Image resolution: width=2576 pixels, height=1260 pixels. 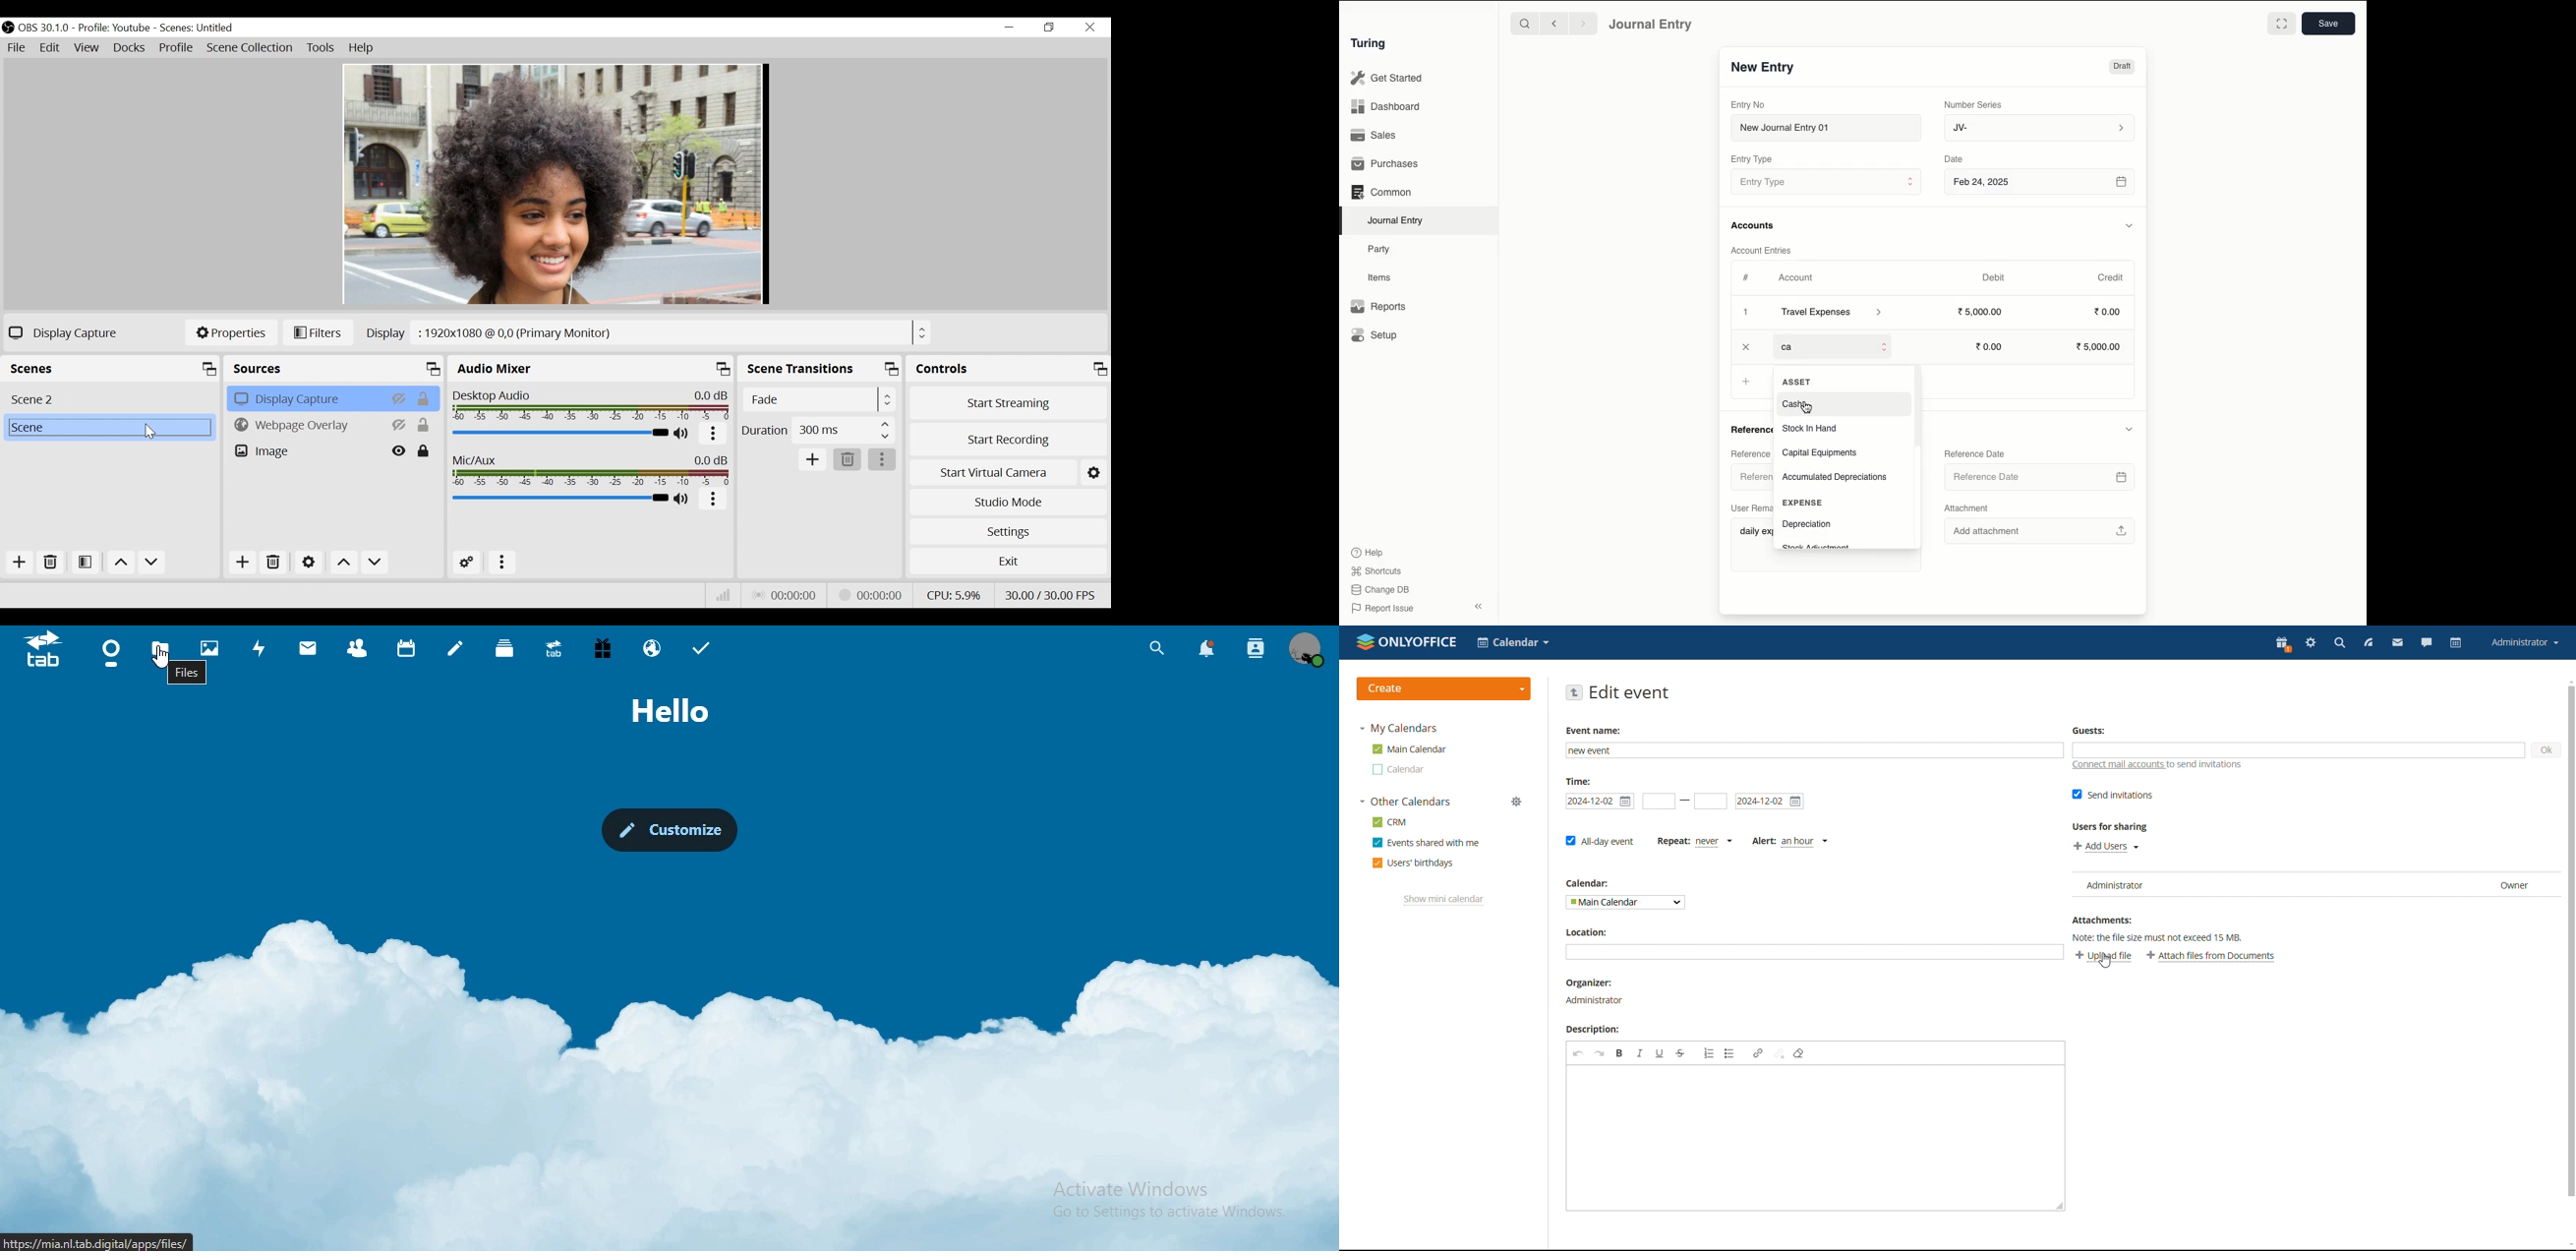 What do you see at coordinates (151, 563) in the screenshot?
I see `Move down` at bounding box center [151, 563].